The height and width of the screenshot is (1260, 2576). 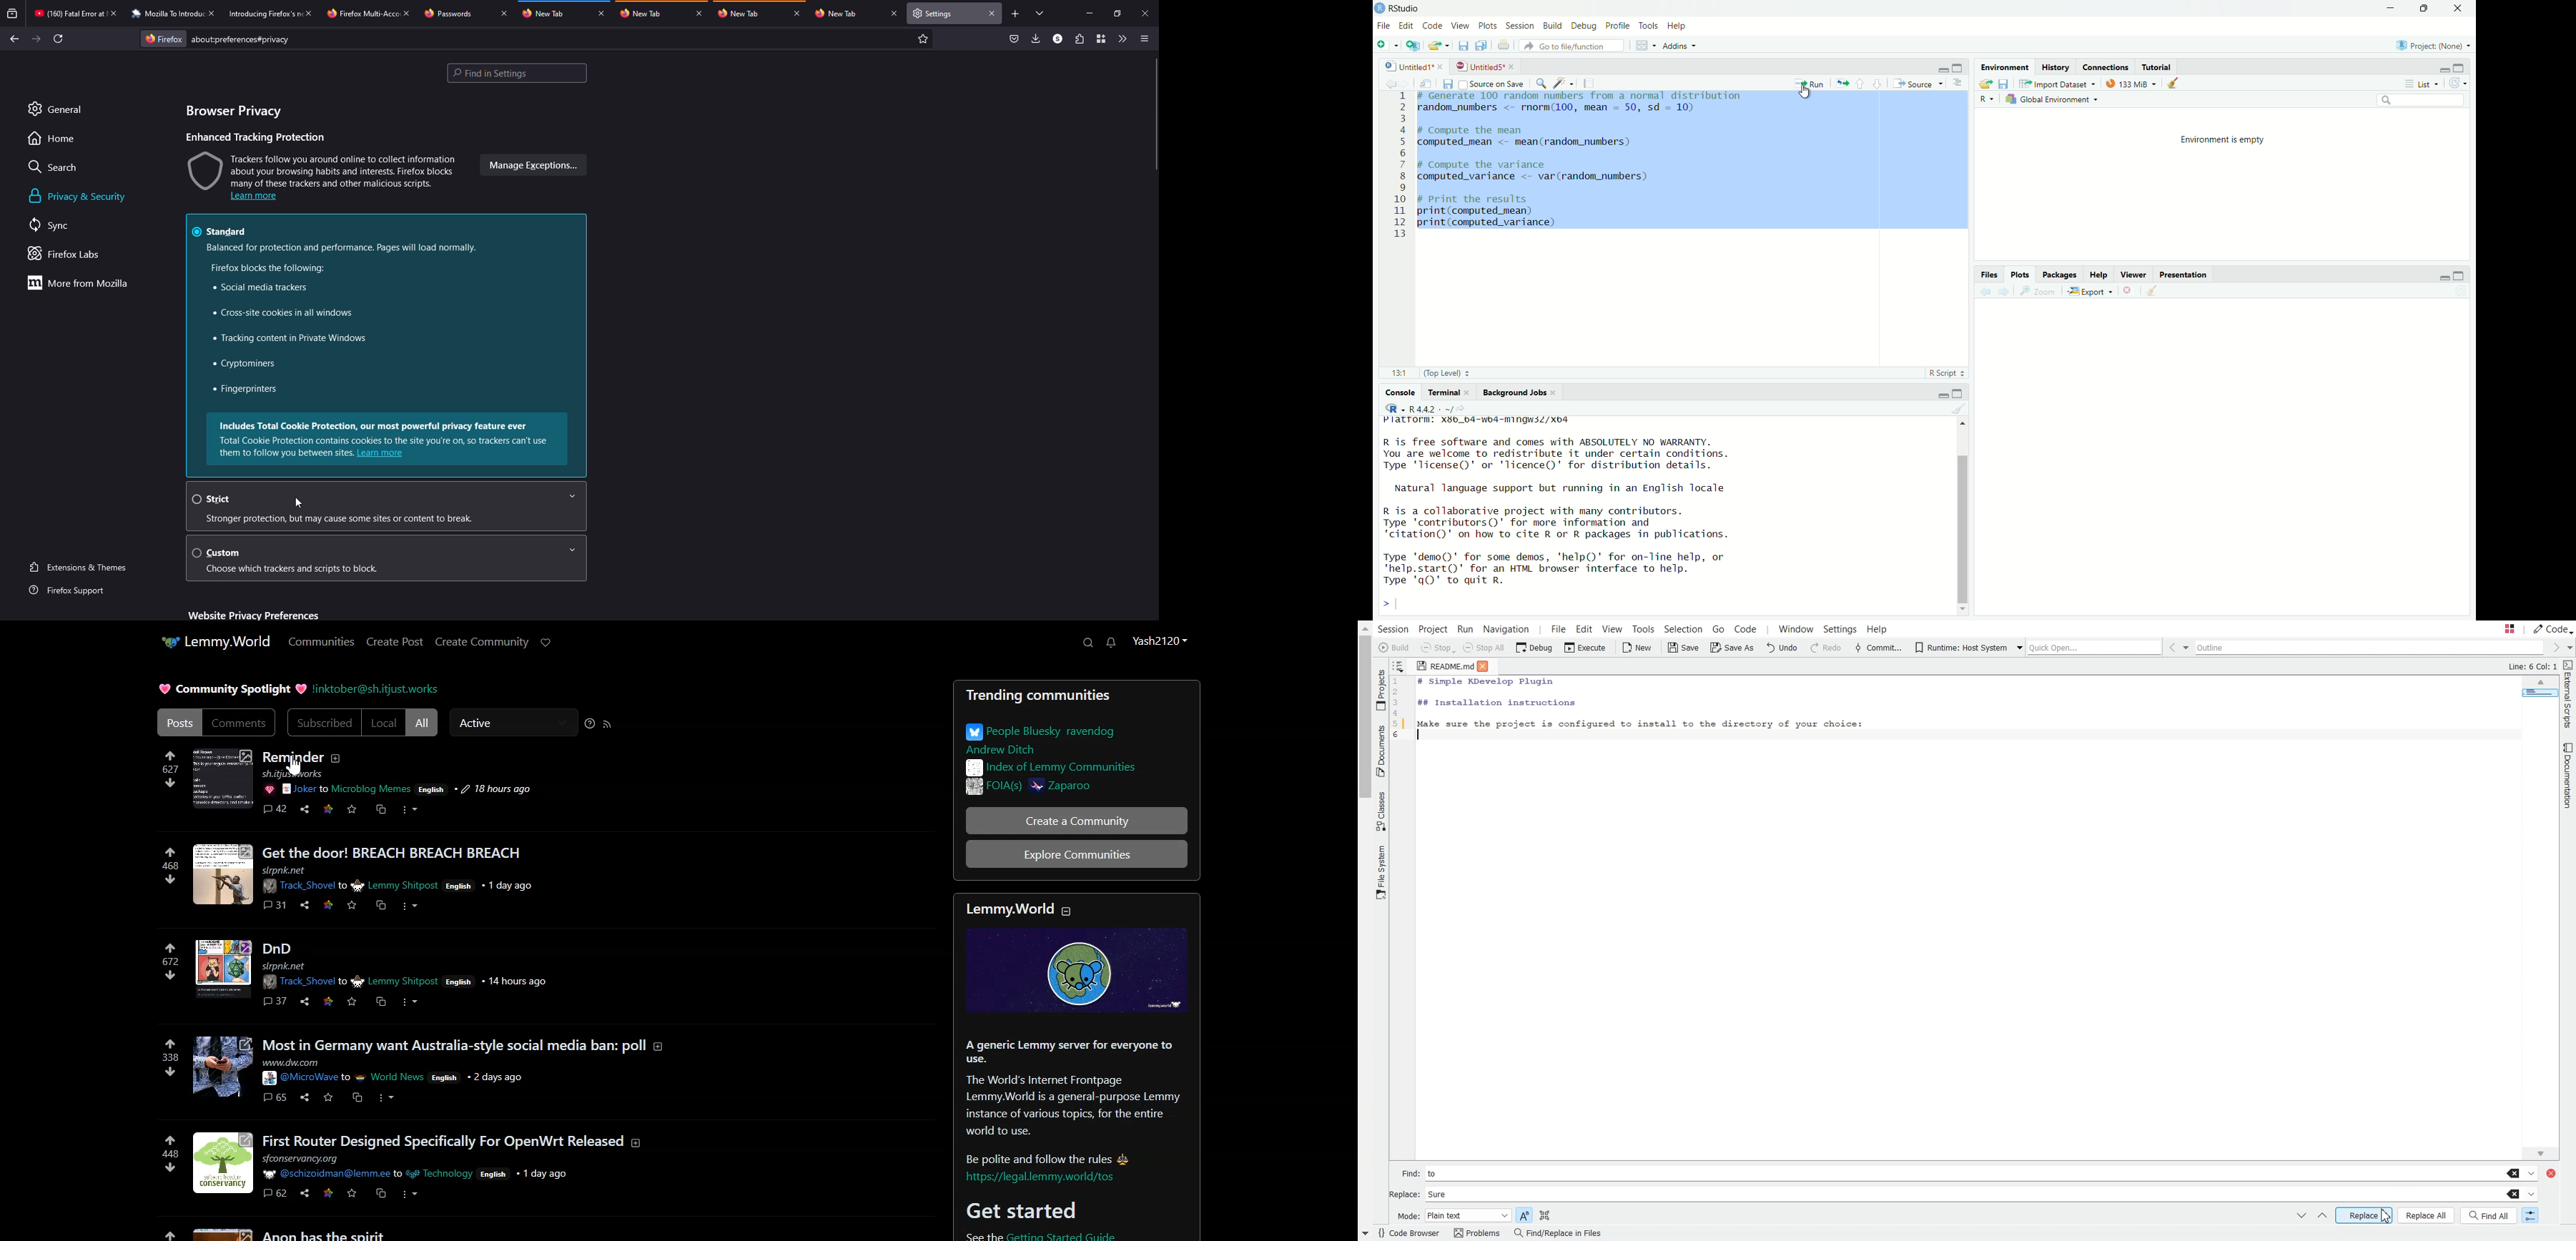 What do you see at coordinates (1552, 452) in the screenshot?
I see `R is free software and comes with ABSOLUTELY NO WARRANTY.
You are welcome to redistribute it under certain conditions.
Type "license" or 'licence()' for distribution details.` at bounding box center [1552, 452].